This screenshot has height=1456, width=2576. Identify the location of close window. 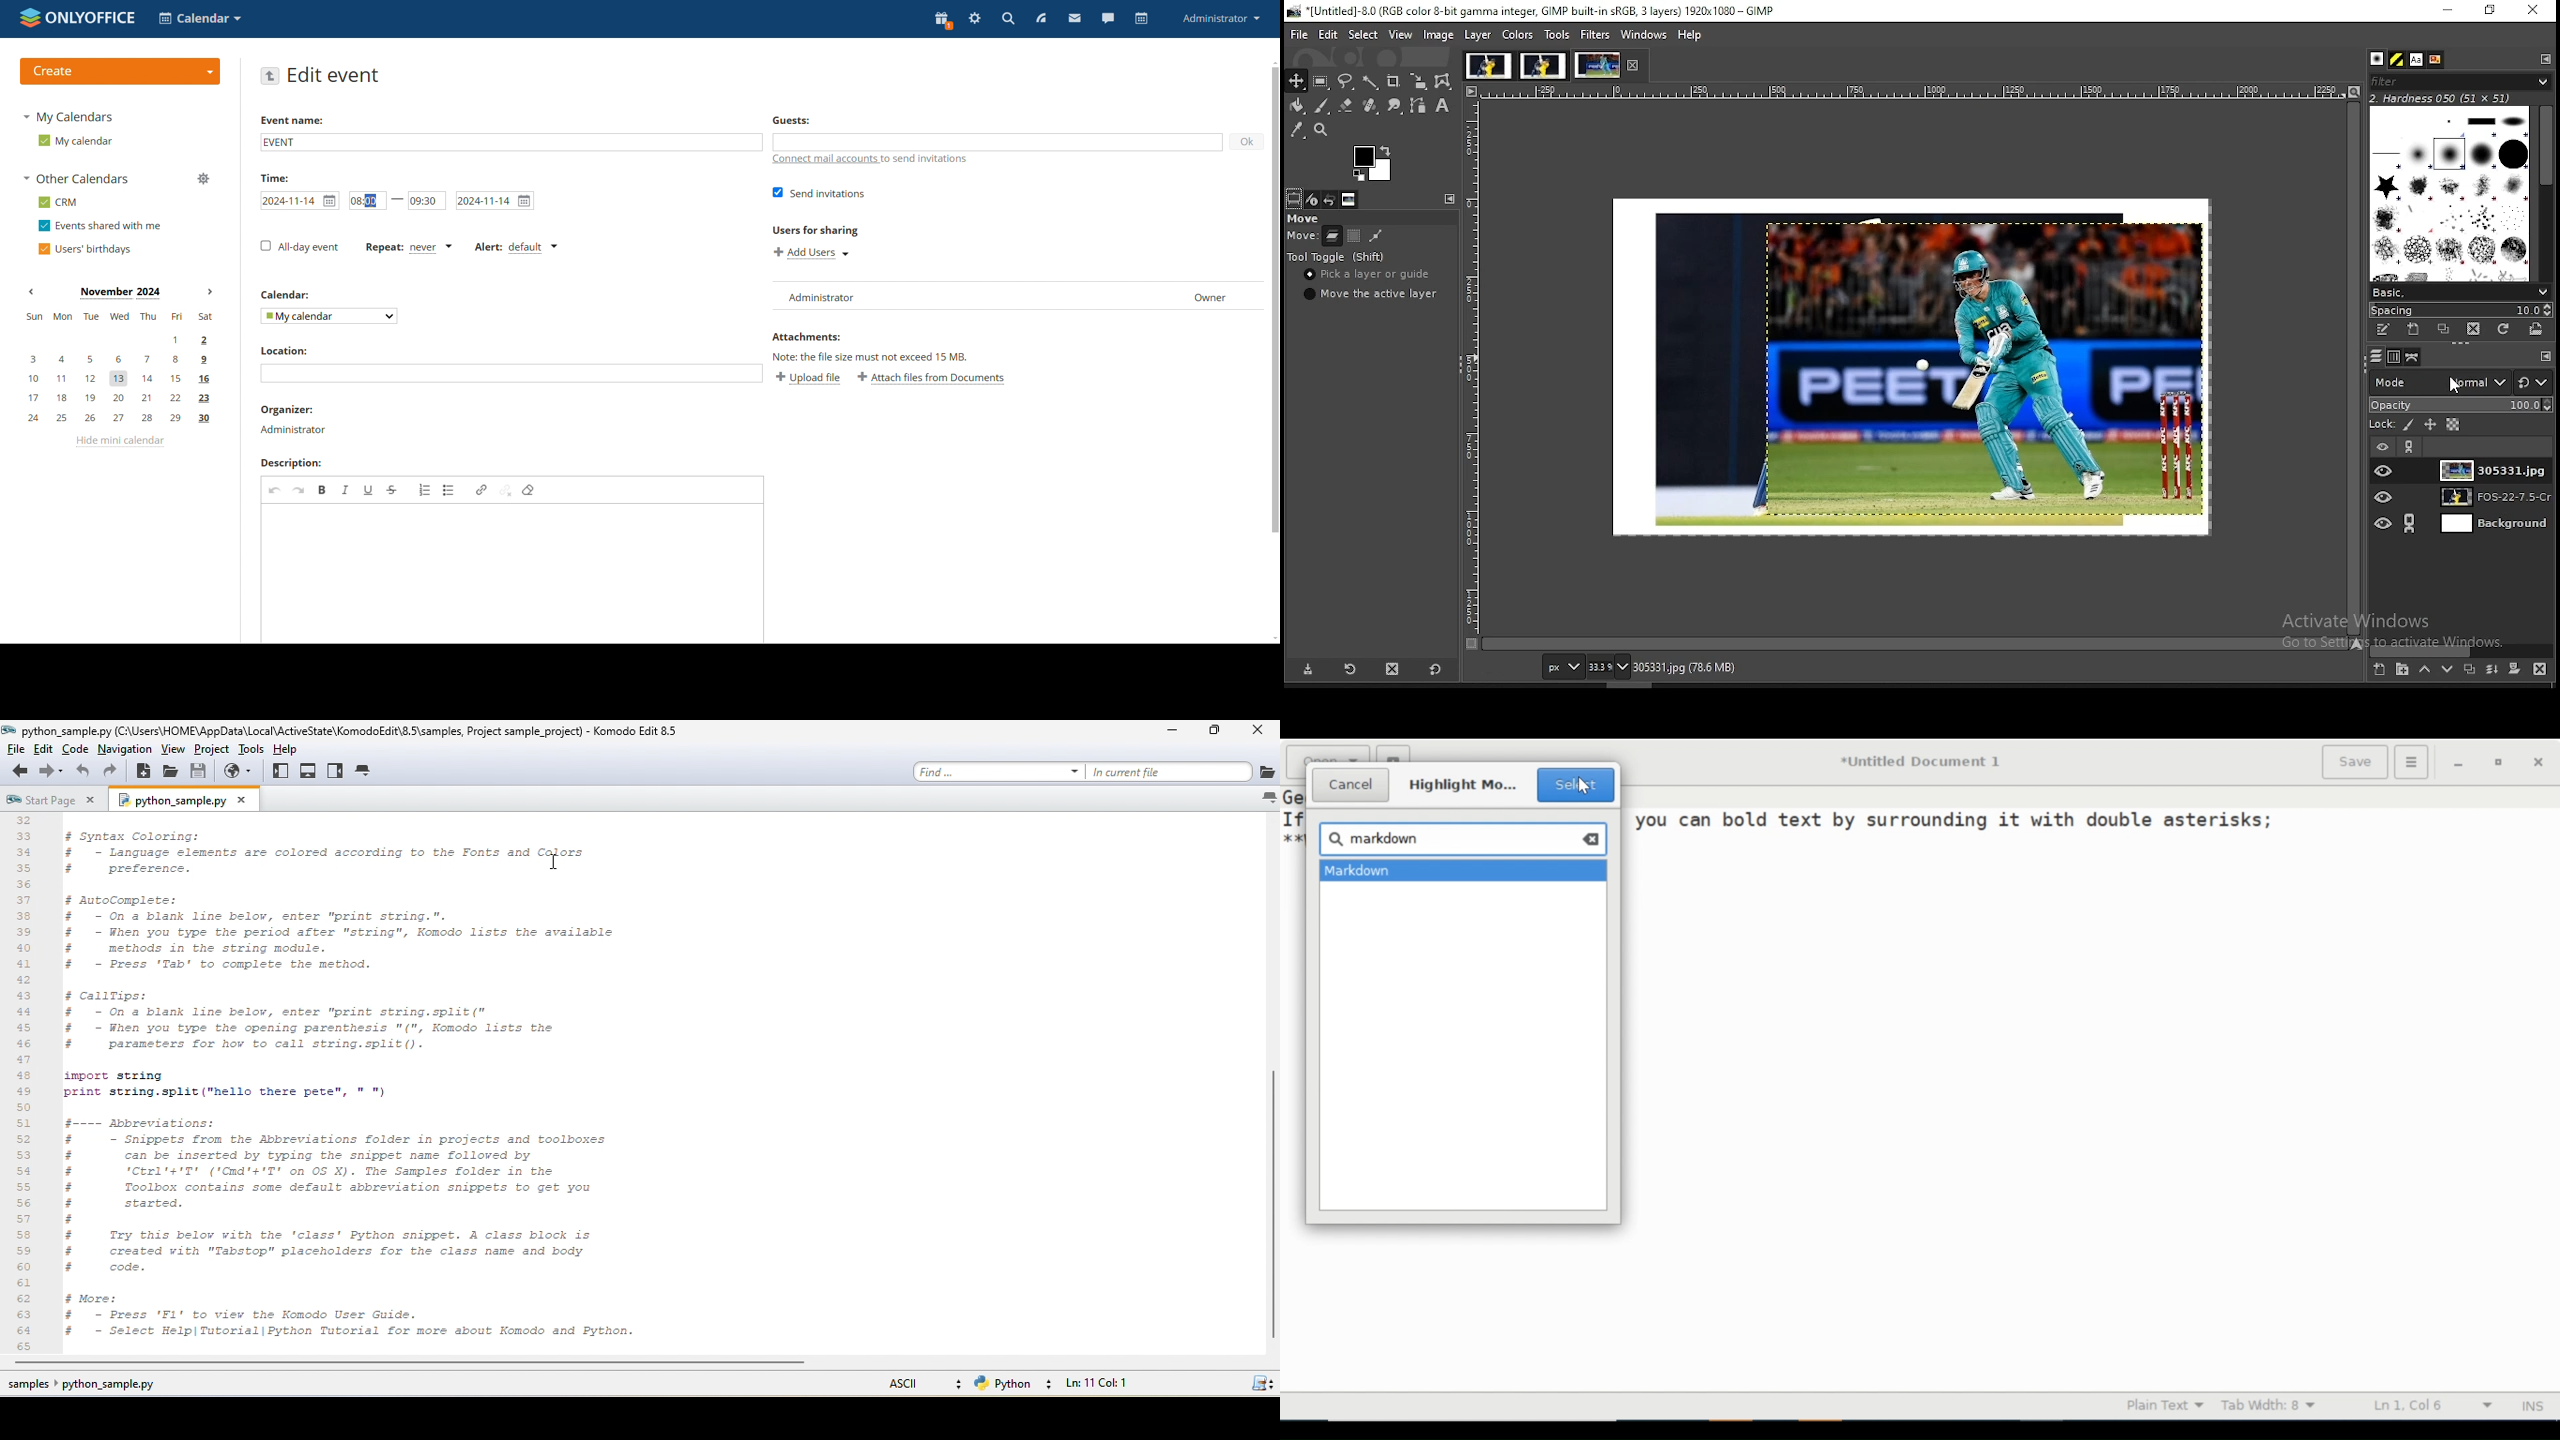
(2535, 12).